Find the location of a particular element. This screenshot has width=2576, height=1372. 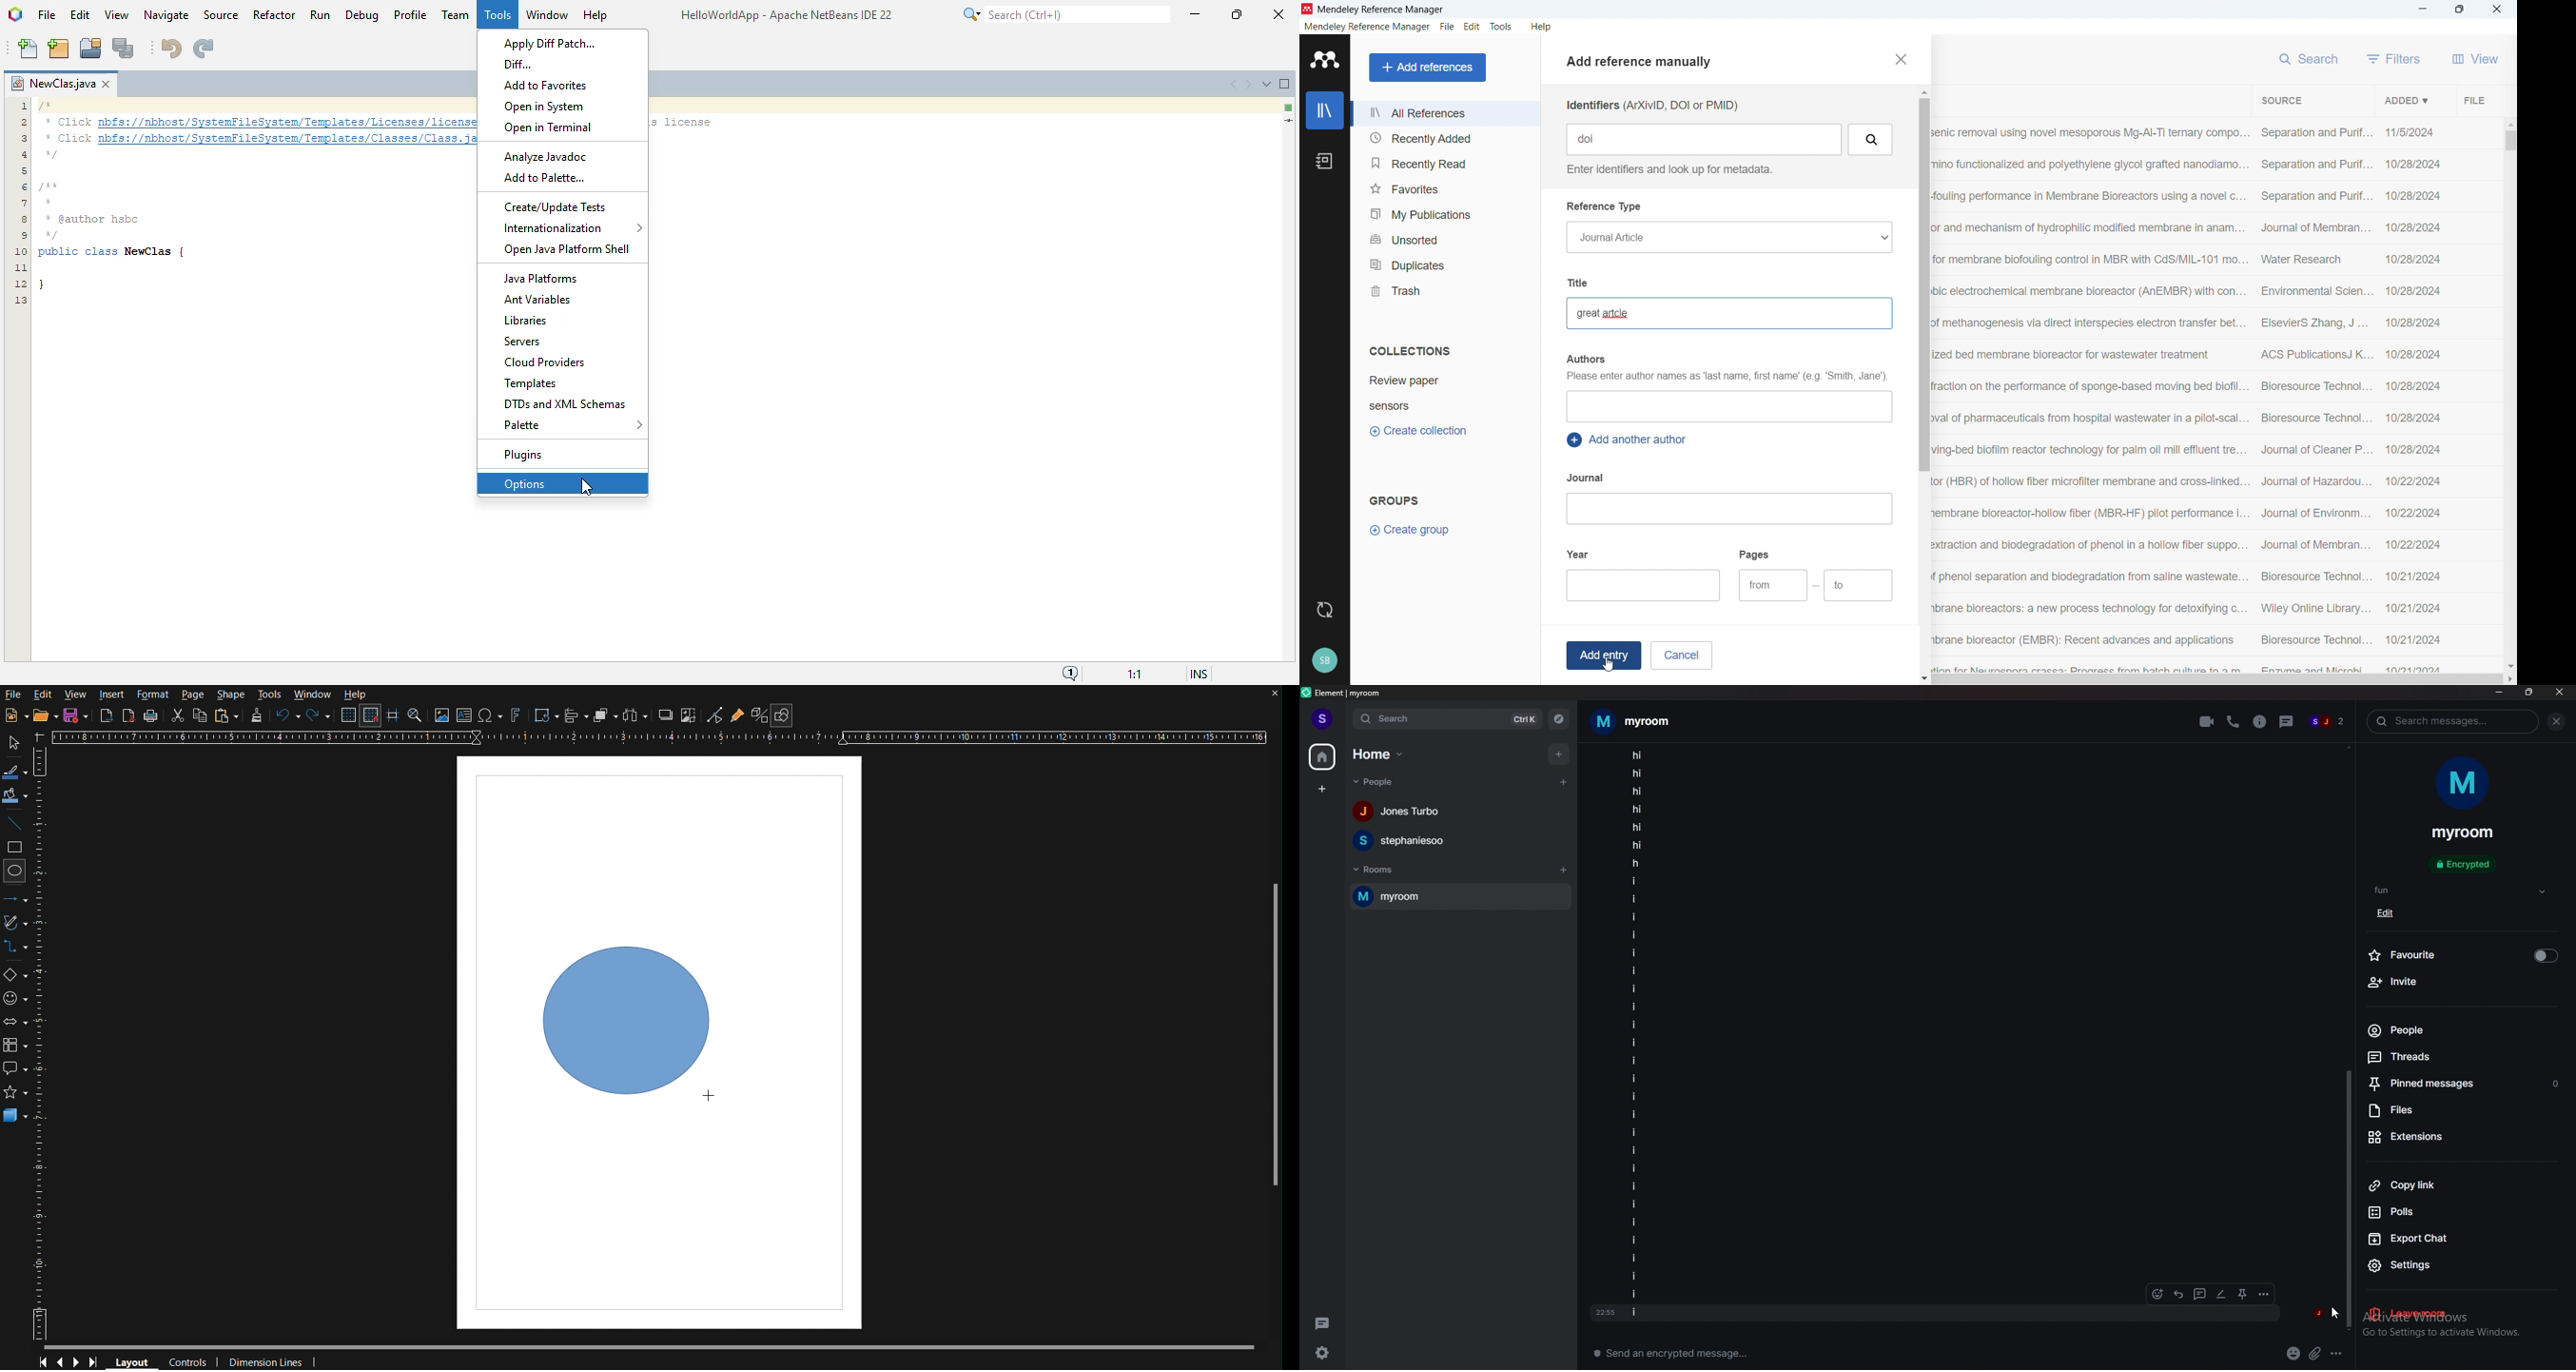

favourite is located at coordinates (2465, 954).